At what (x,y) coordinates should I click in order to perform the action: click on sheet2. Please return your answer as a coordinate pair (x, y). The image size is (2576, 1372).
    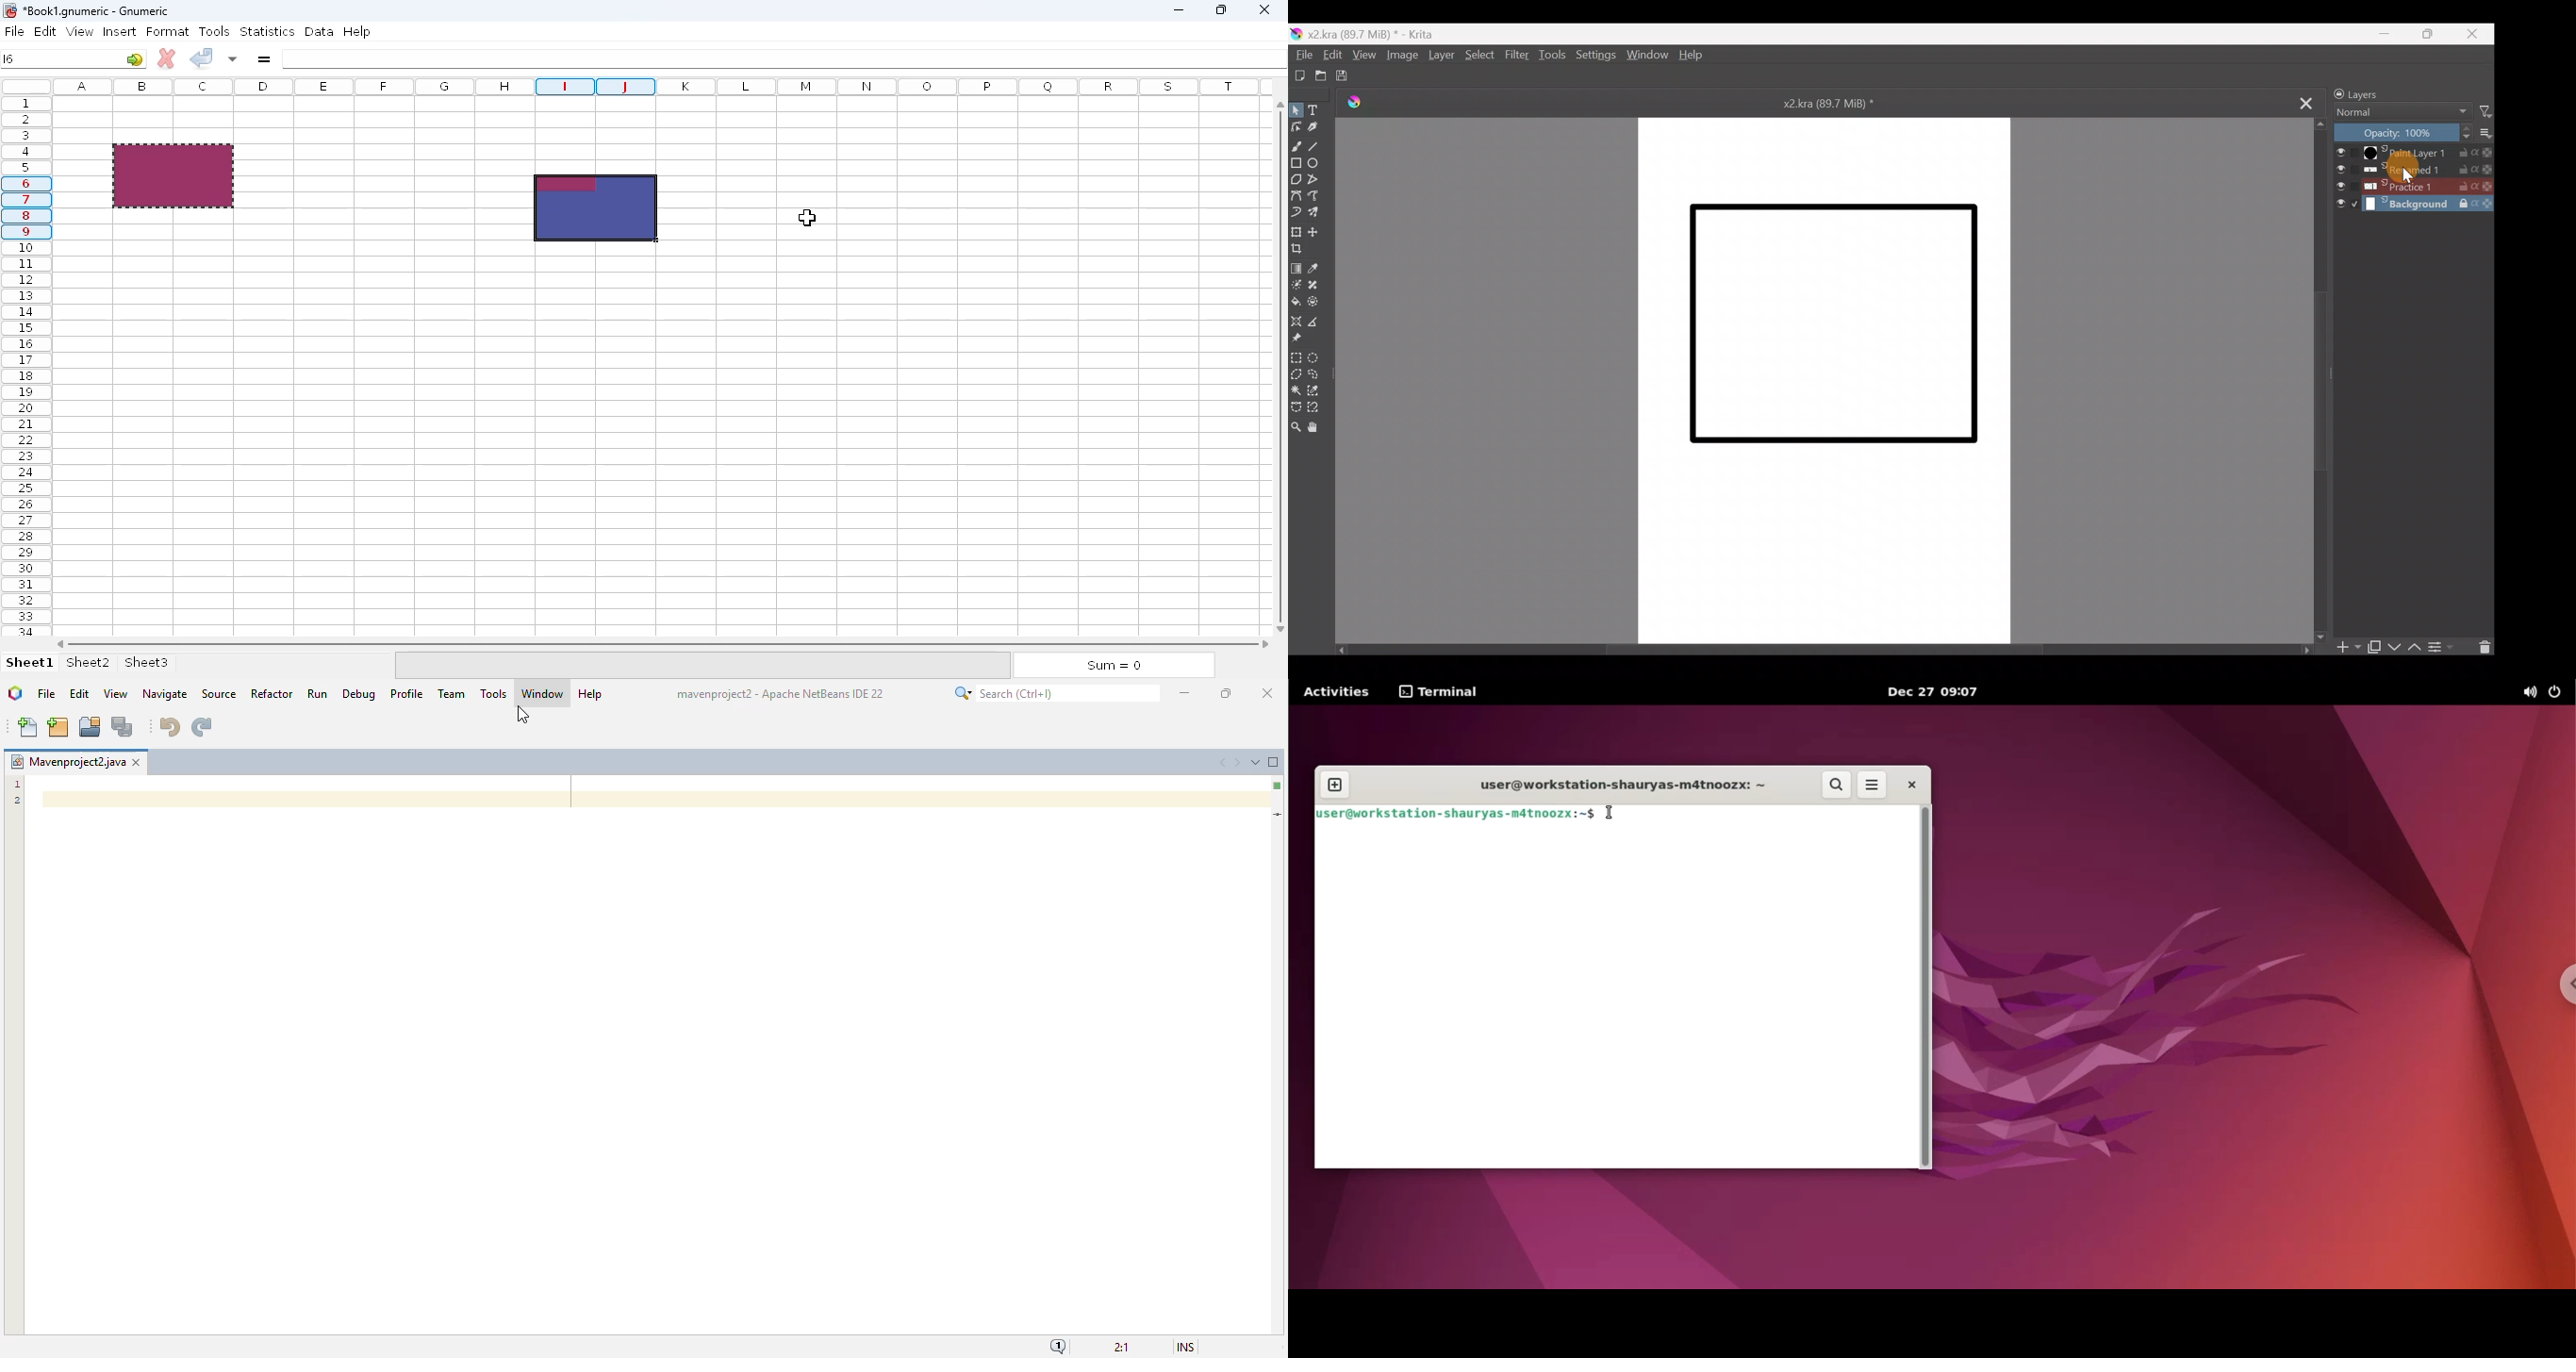
    Looking at the image, I should click on (88, 663).